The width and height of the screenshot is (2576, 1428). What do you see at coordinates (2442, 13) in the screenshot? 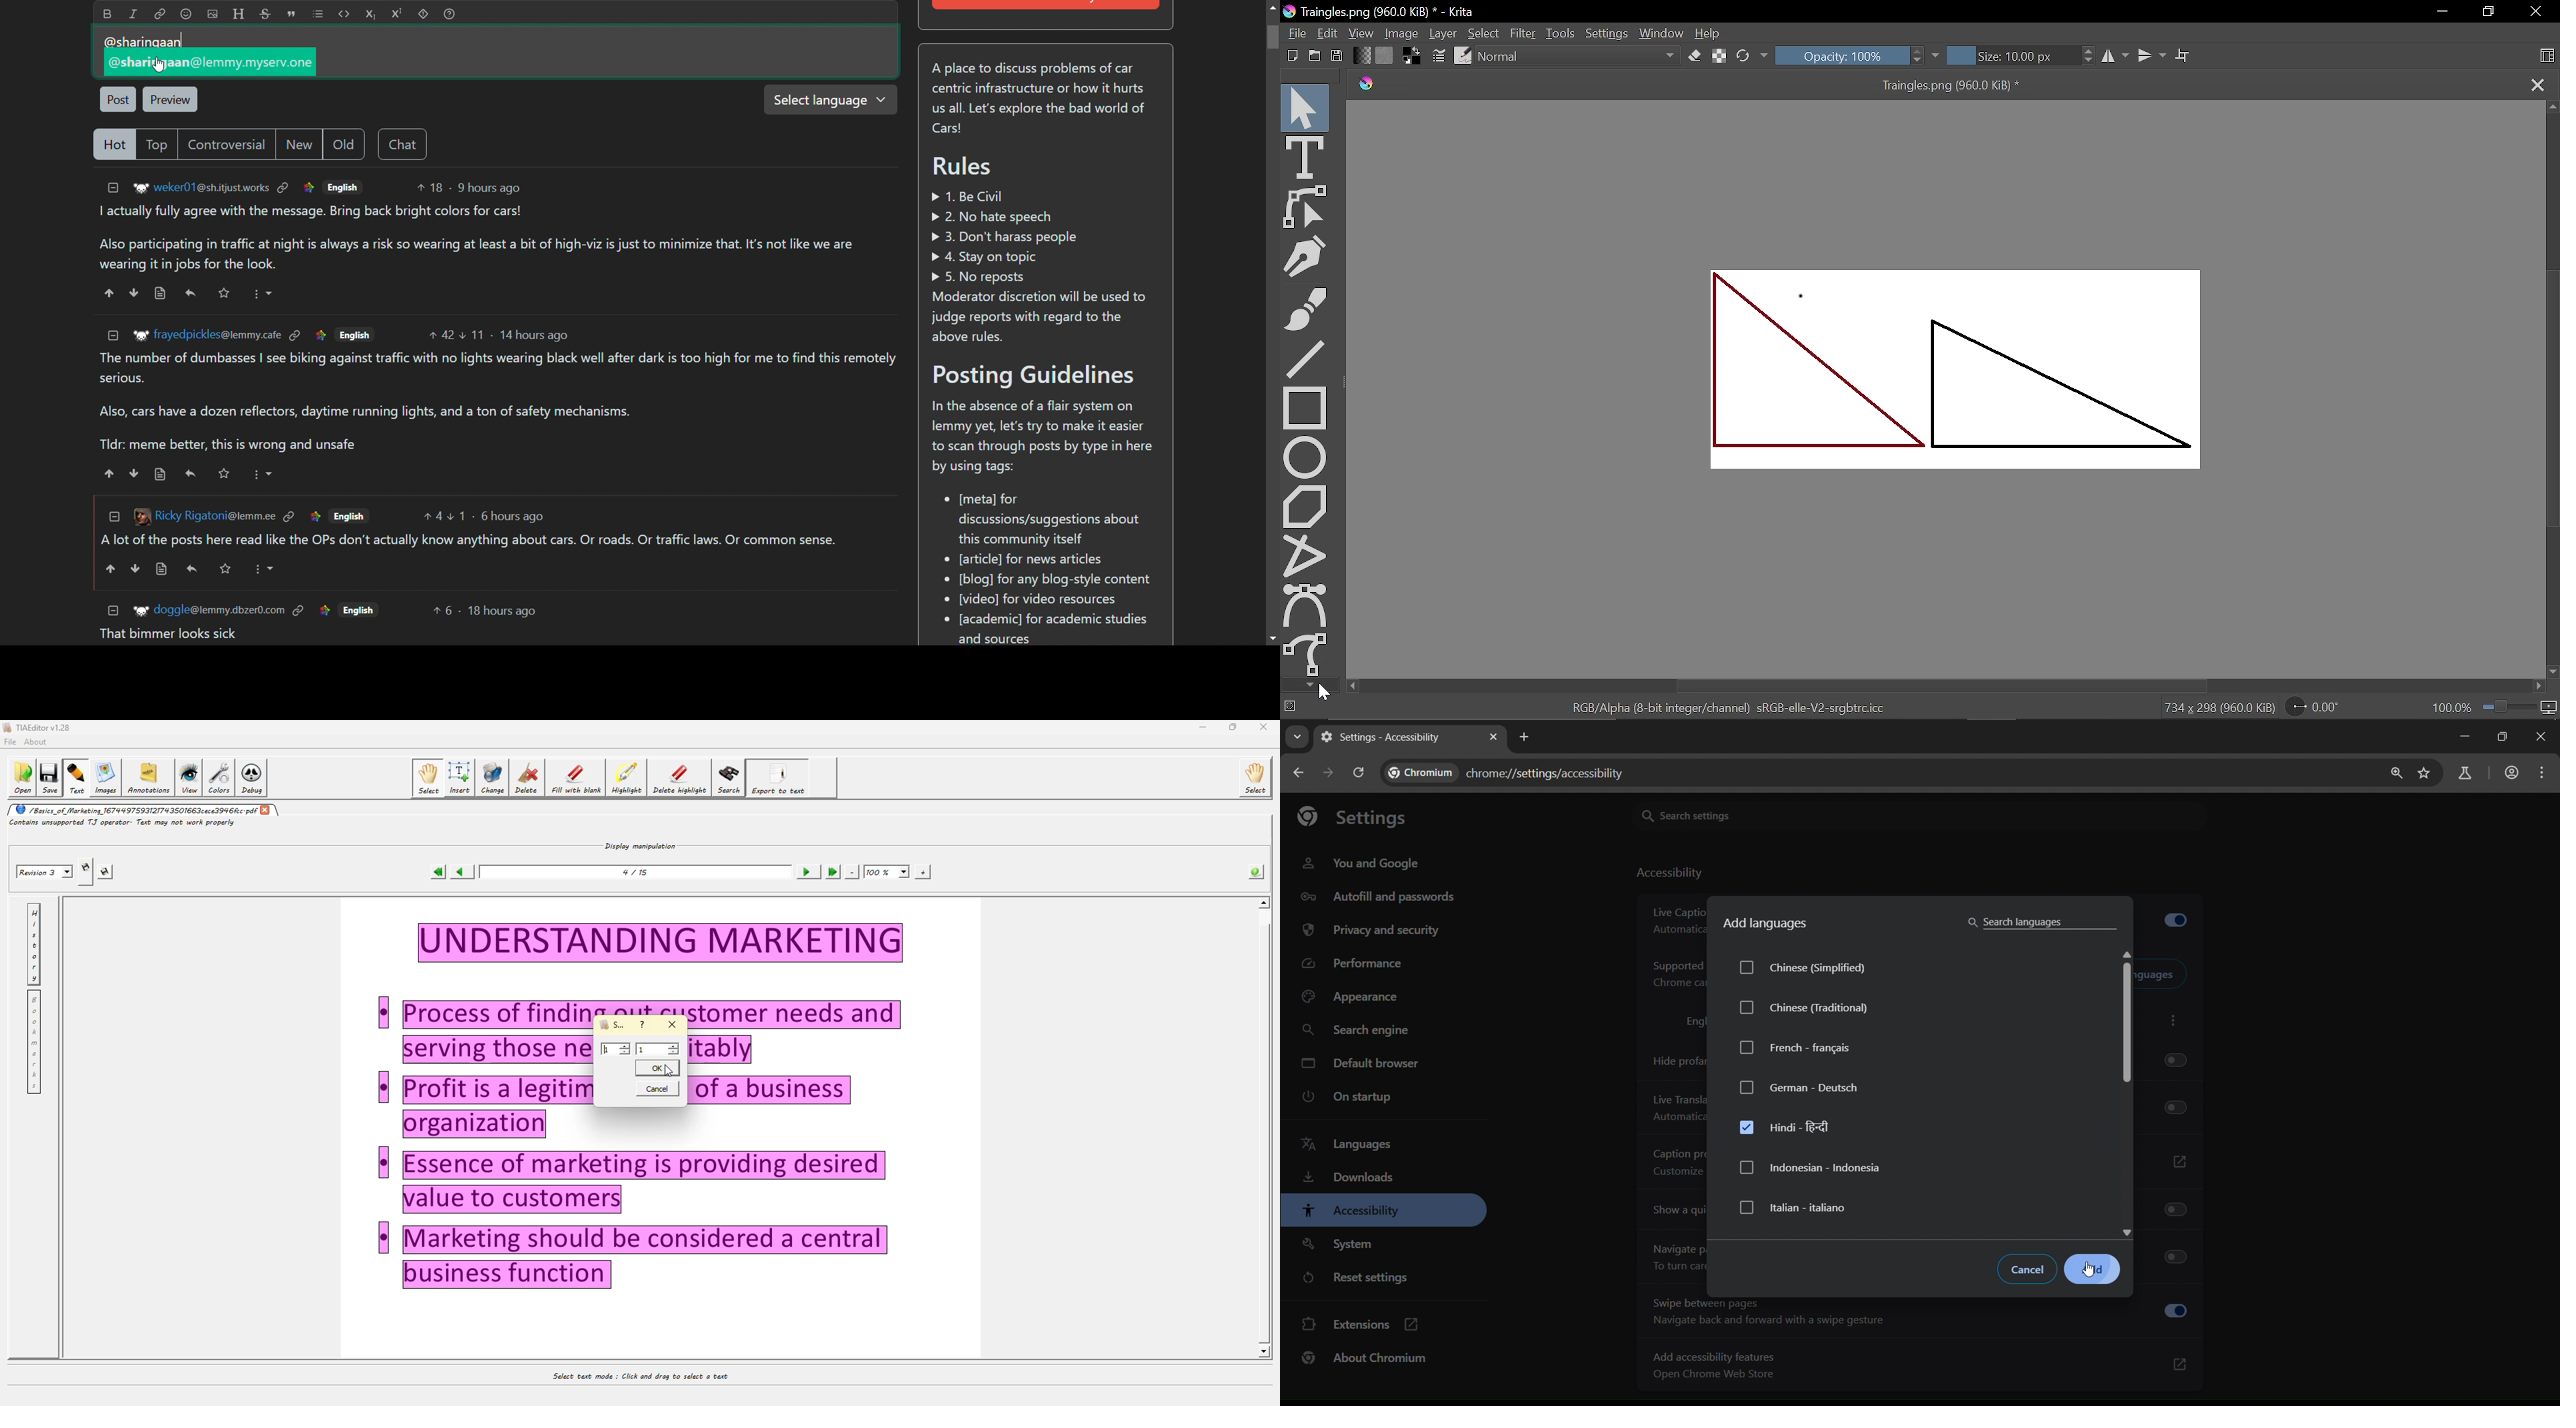
I see `Minimize` at bounding box center [2442, 13].